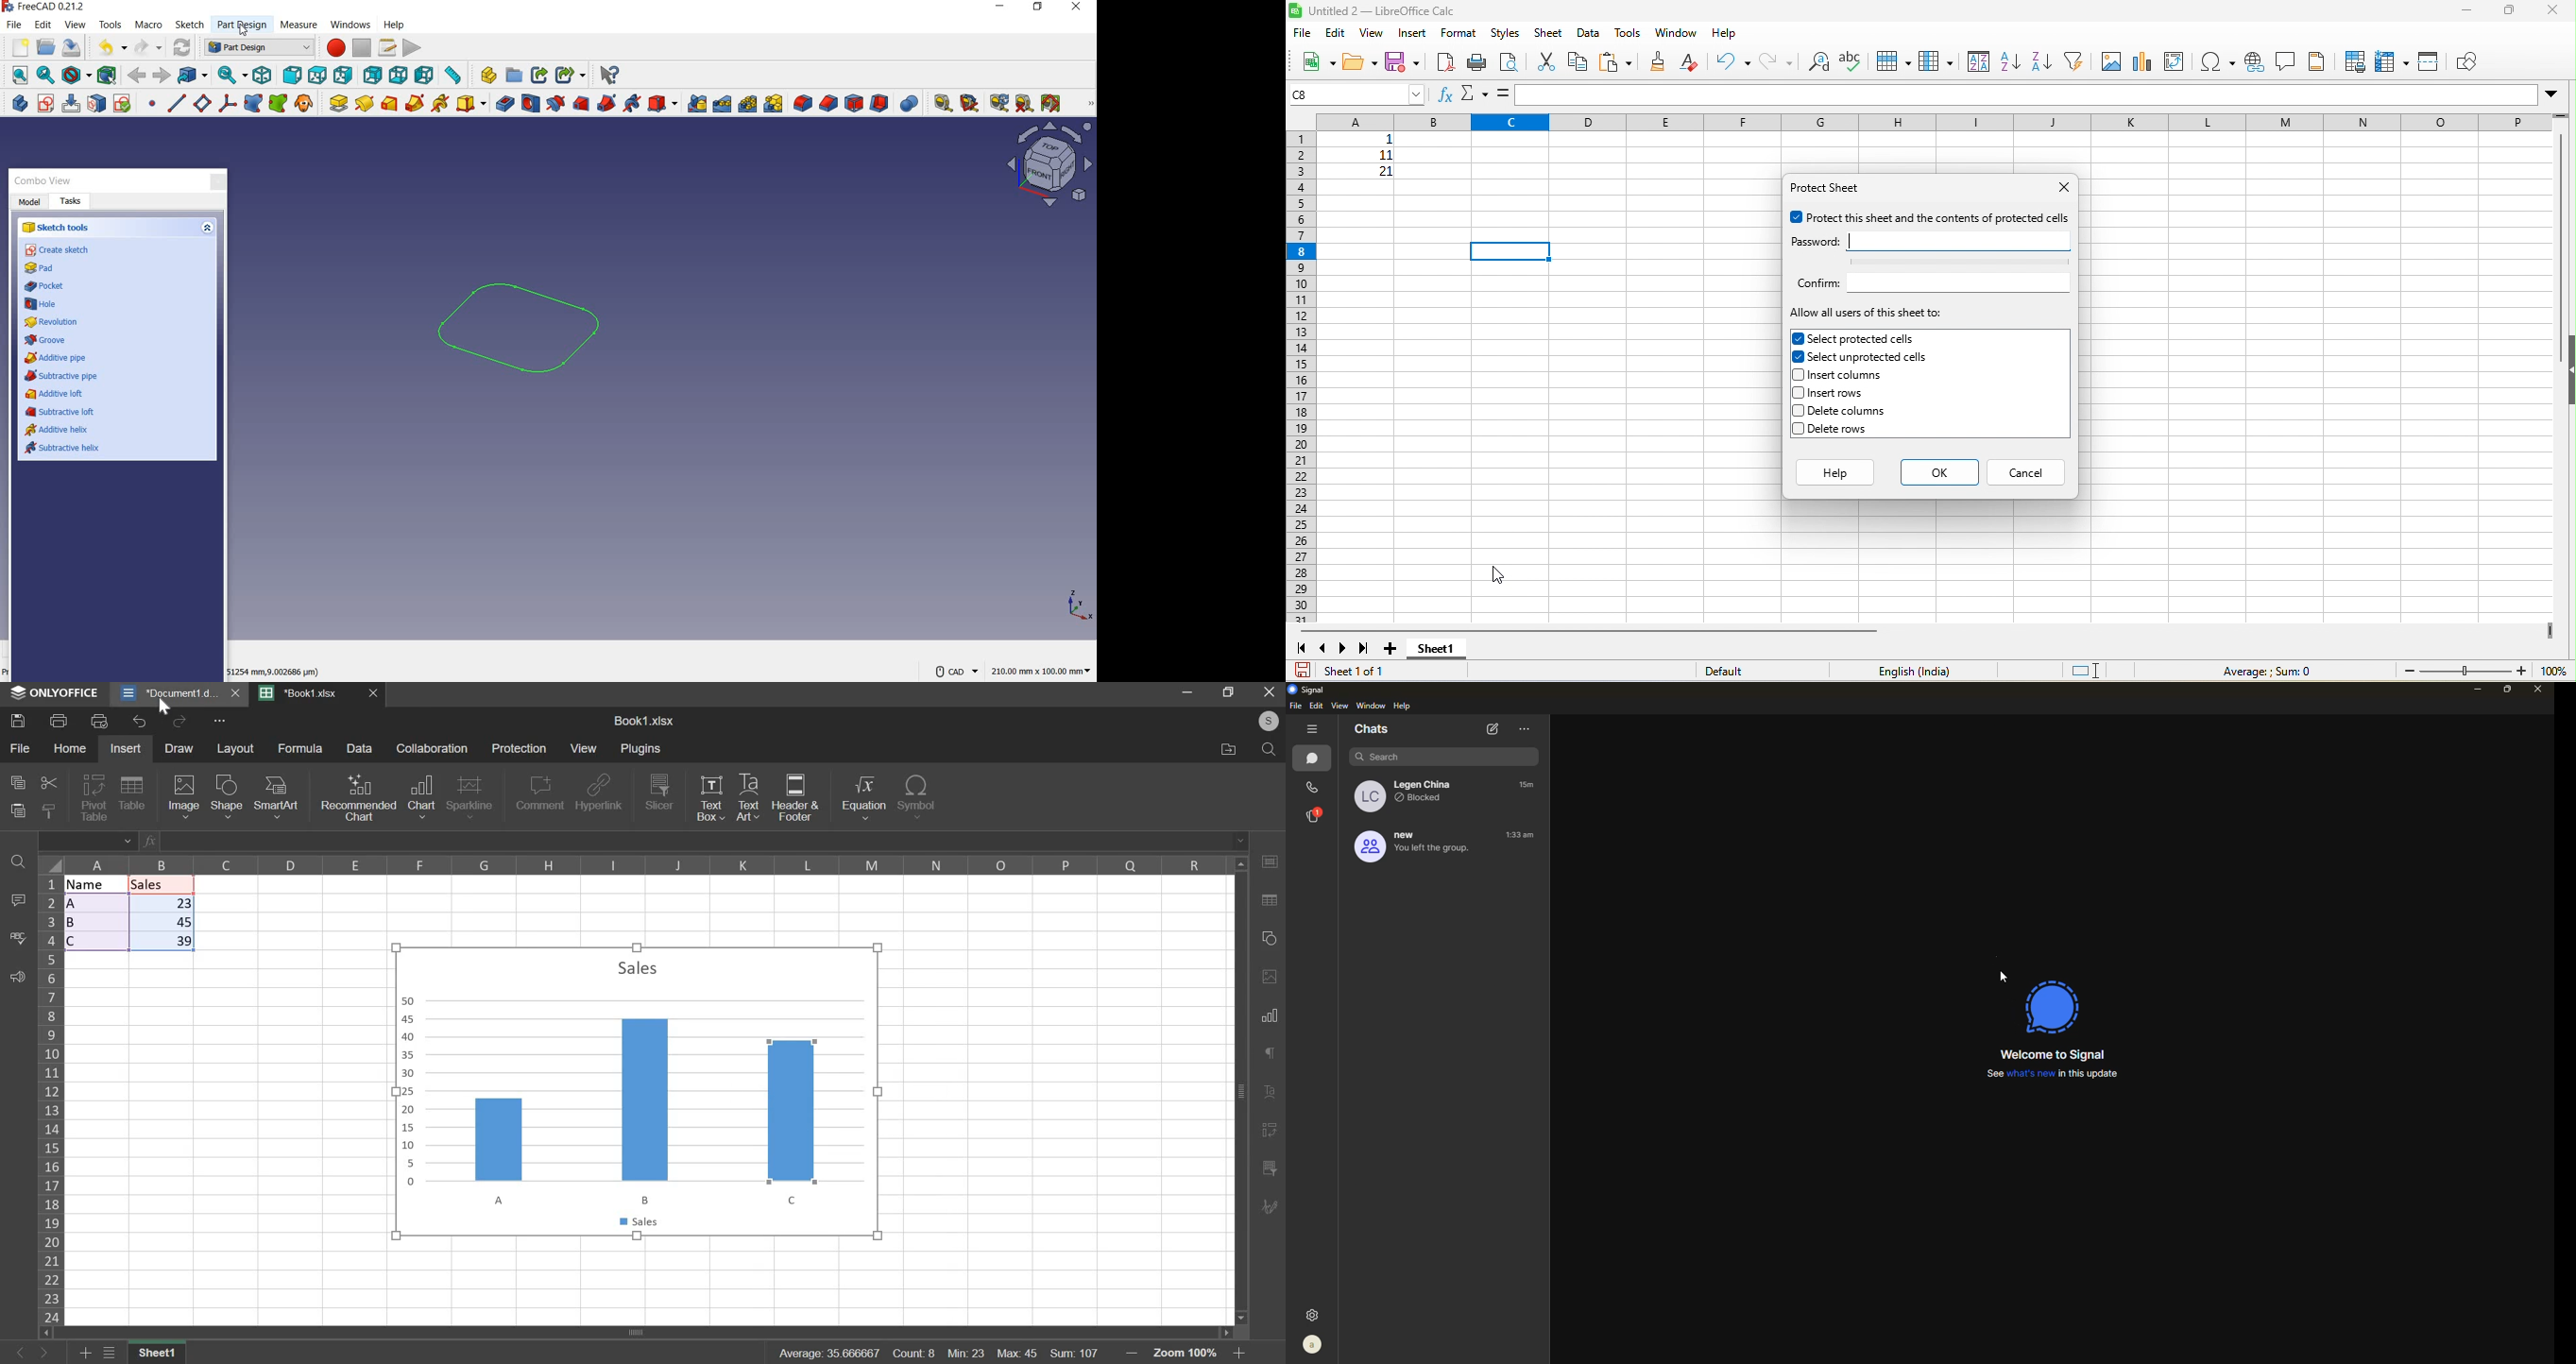 Image resolution: width=2576 pixels, height=1372 pixels. Describe the element at coordinates (387, 47) in the screenshot. I see `macros` at that location.